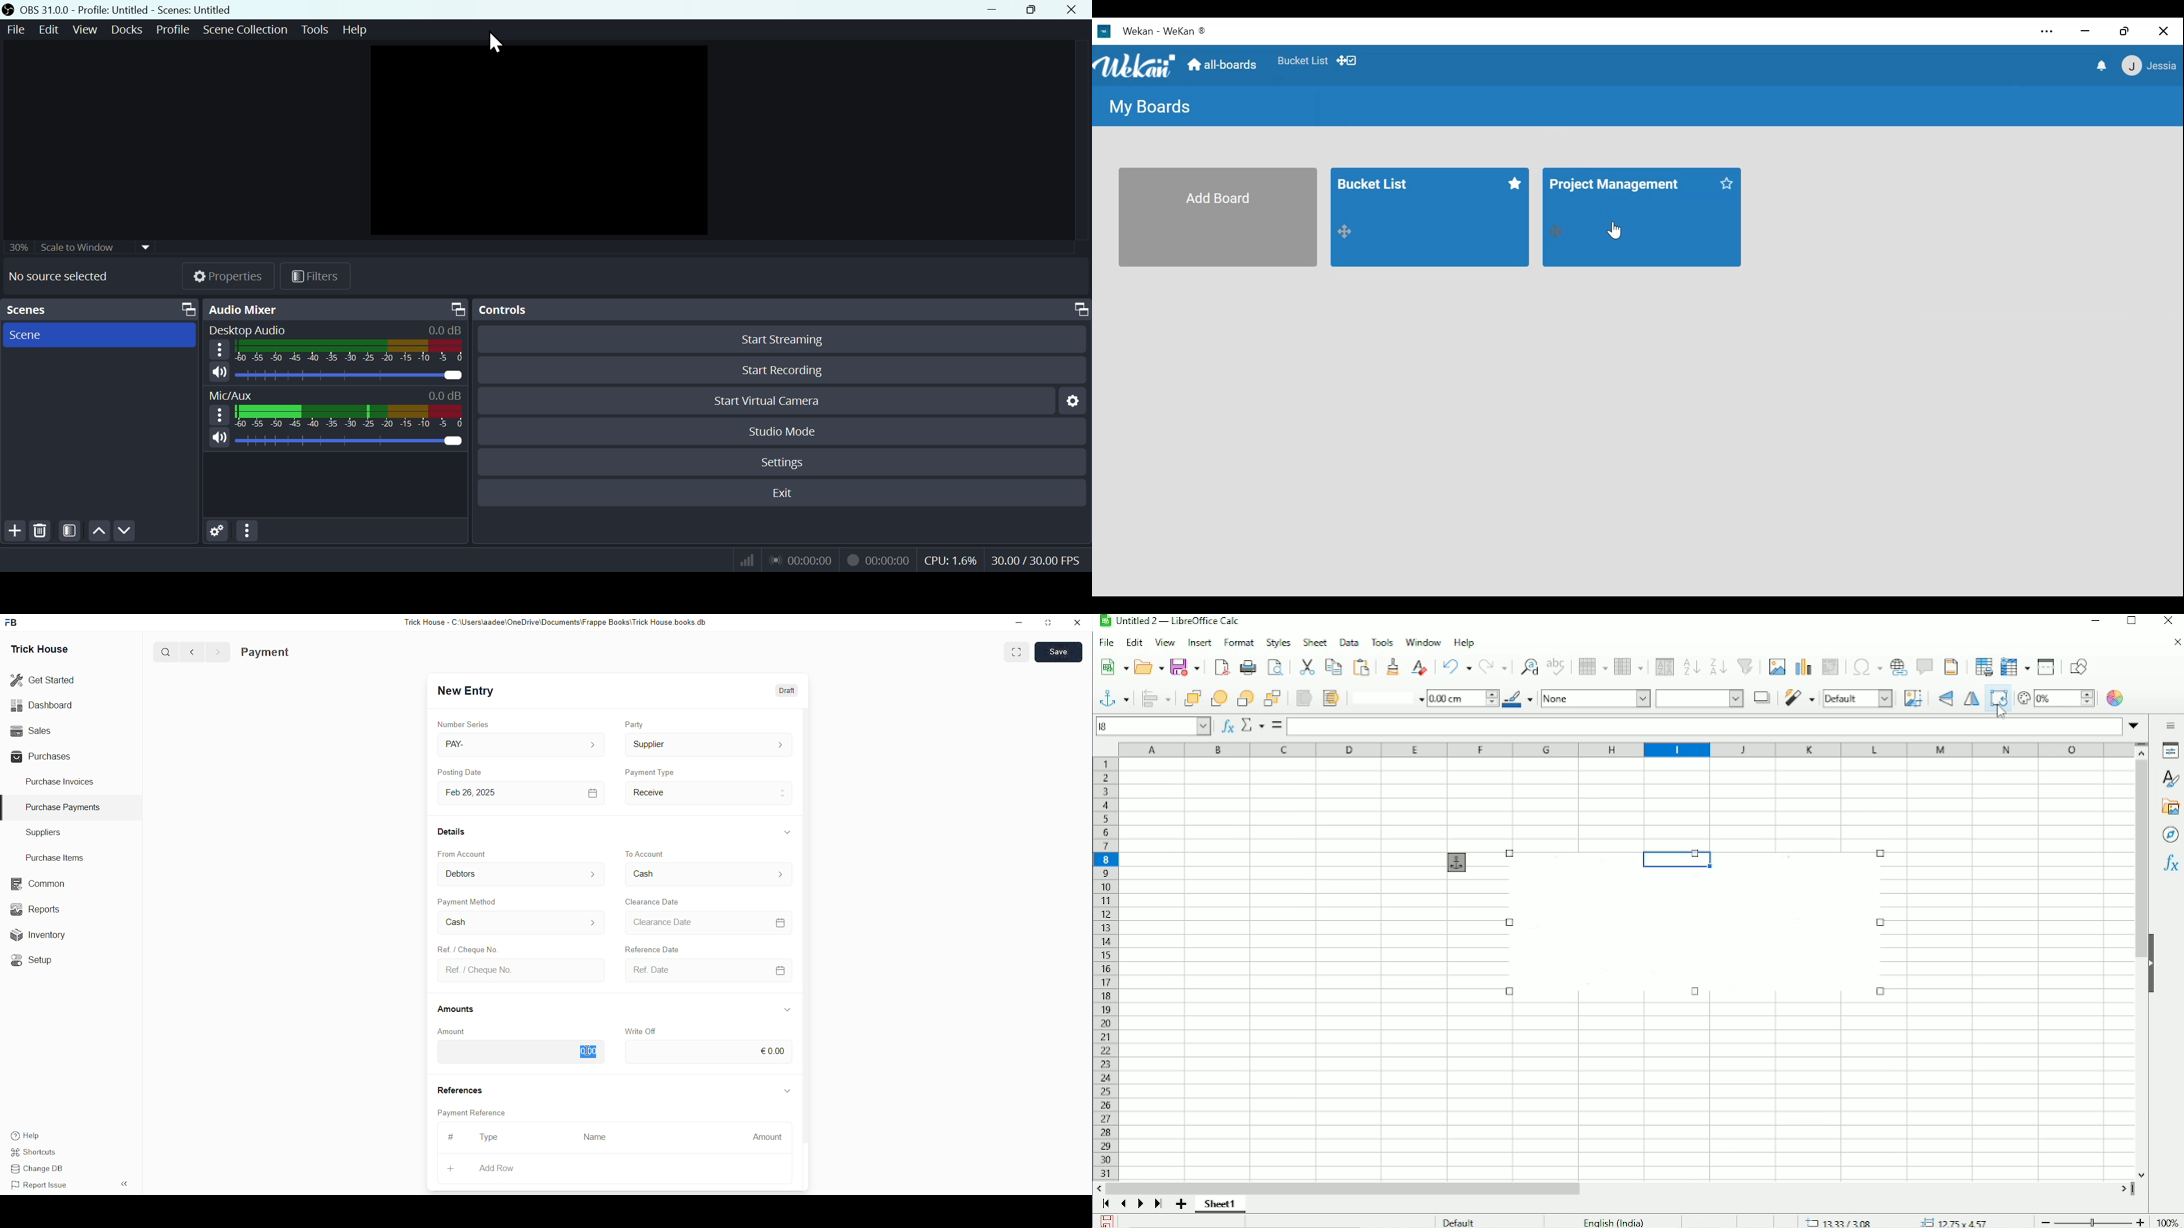 This screenshot has width=2184, height=1232. Describe the element at coordinates (16, 30) in the screenshot. I see `File` at that location.